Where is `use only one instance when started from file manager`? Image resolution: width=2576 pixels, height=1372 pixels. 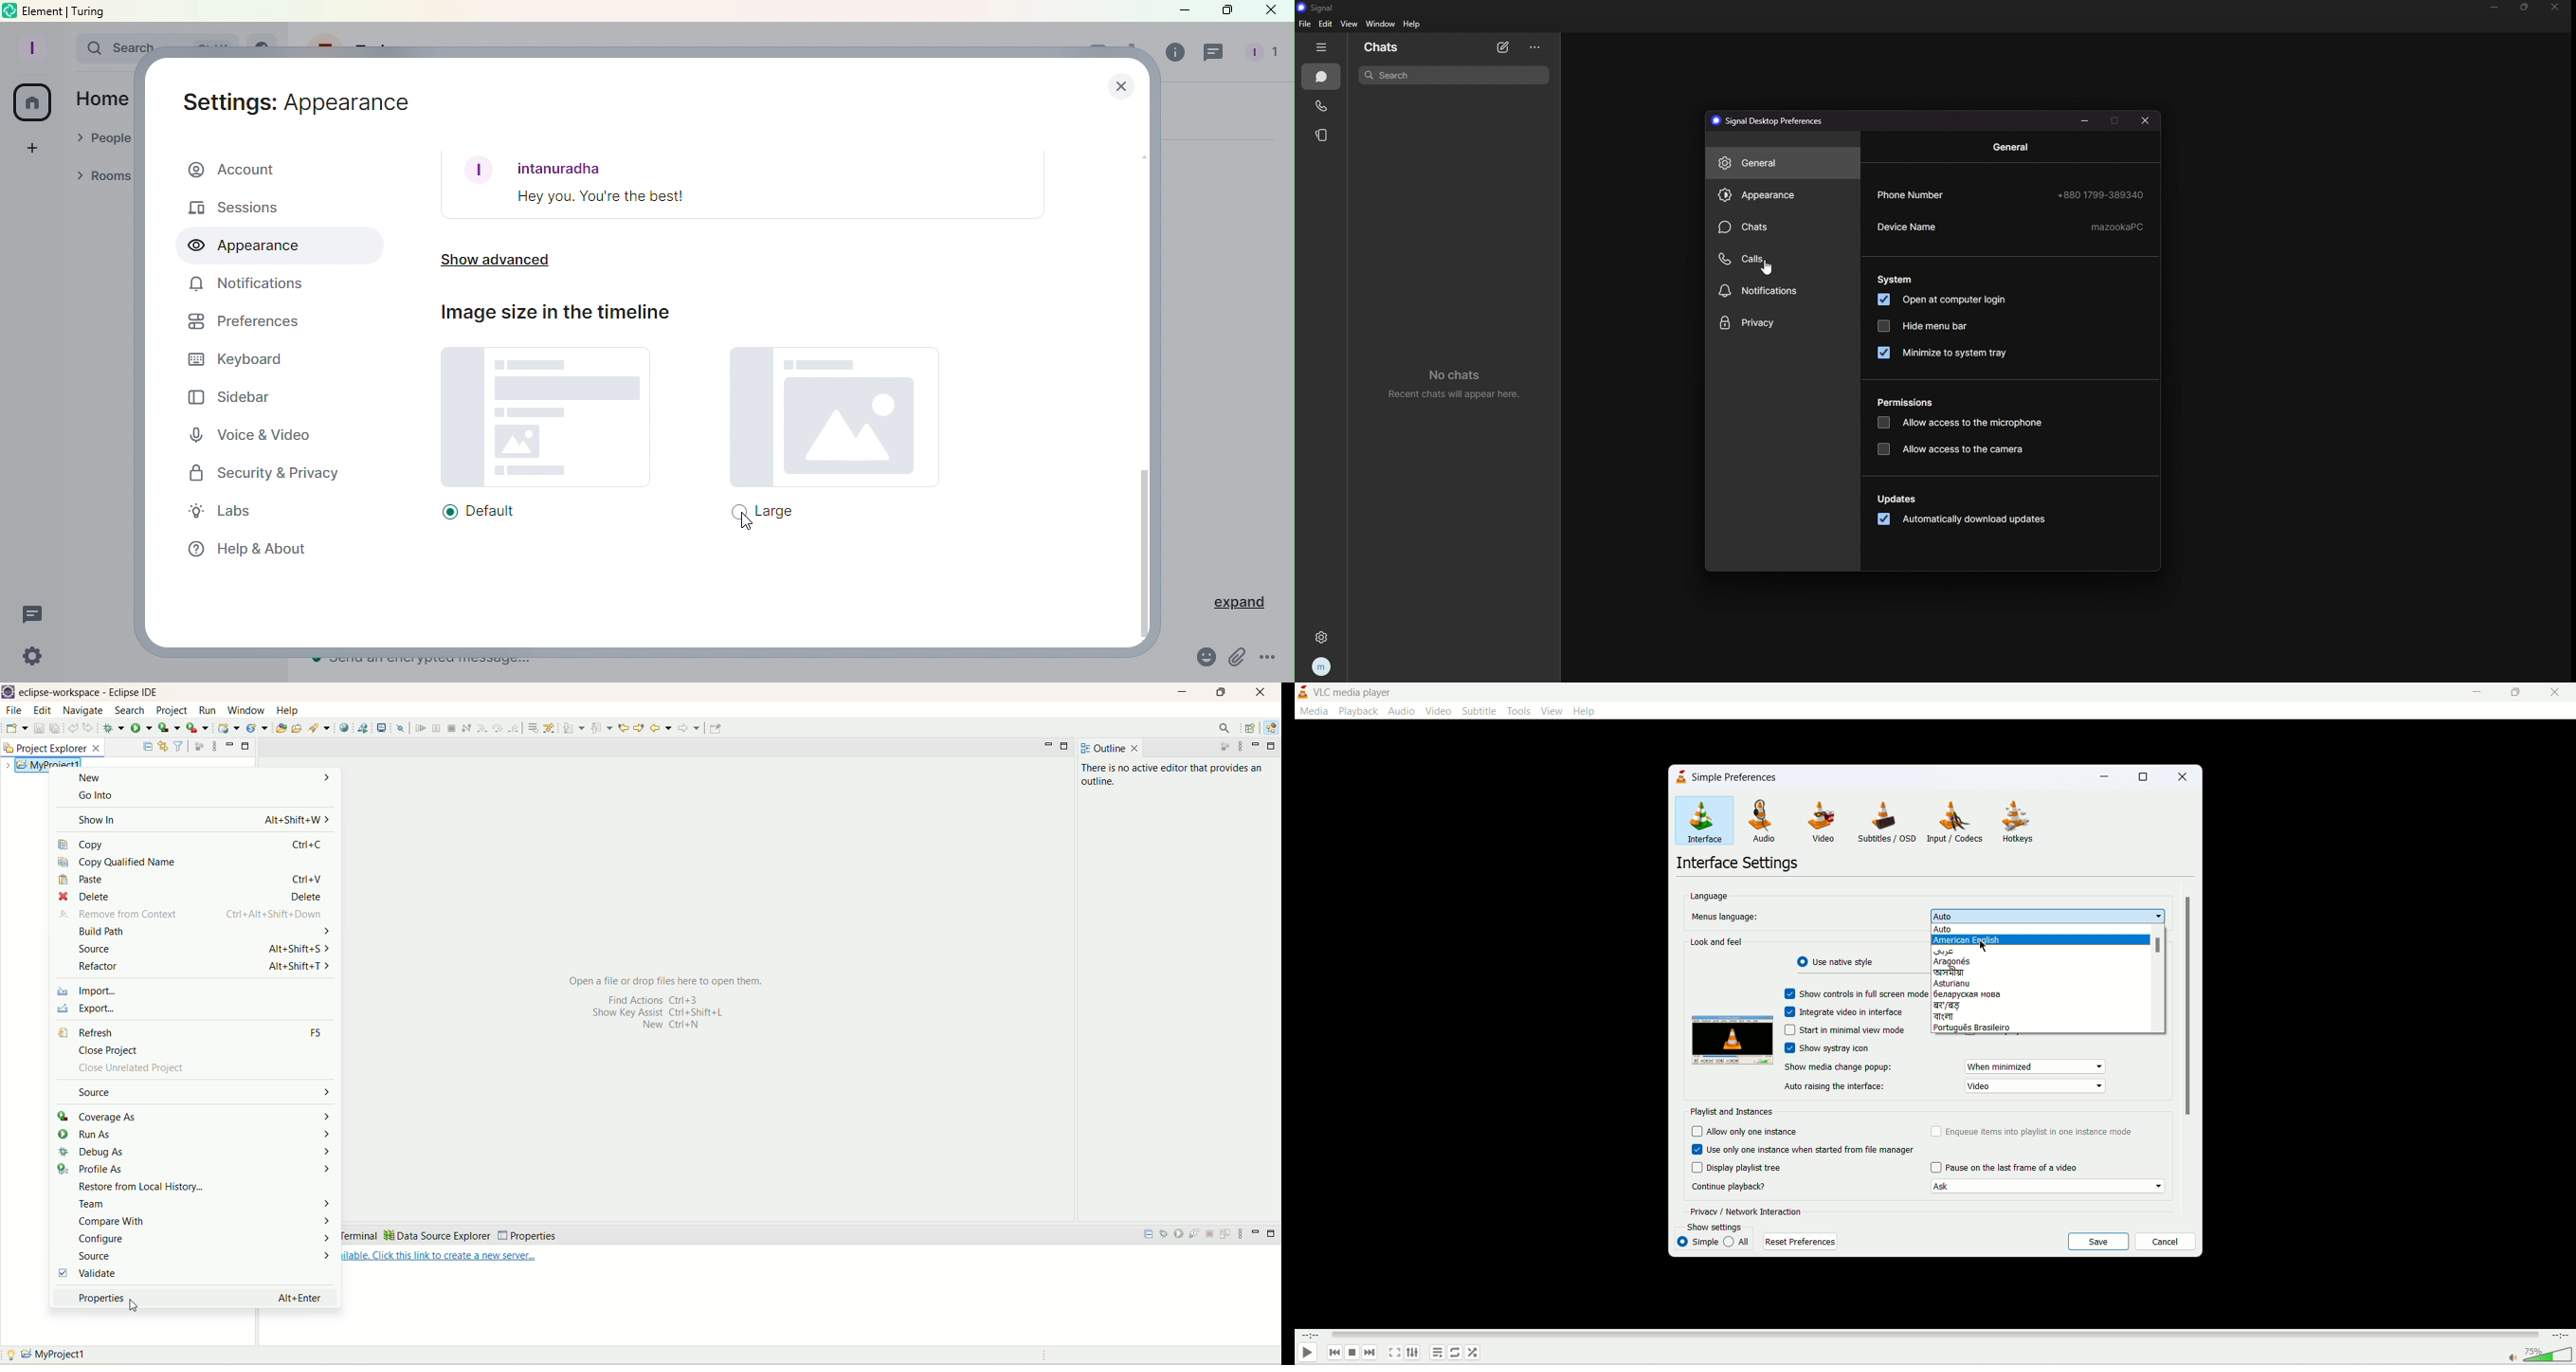
use only one instance when started from file manager is located at coordinates (1806, 1149).